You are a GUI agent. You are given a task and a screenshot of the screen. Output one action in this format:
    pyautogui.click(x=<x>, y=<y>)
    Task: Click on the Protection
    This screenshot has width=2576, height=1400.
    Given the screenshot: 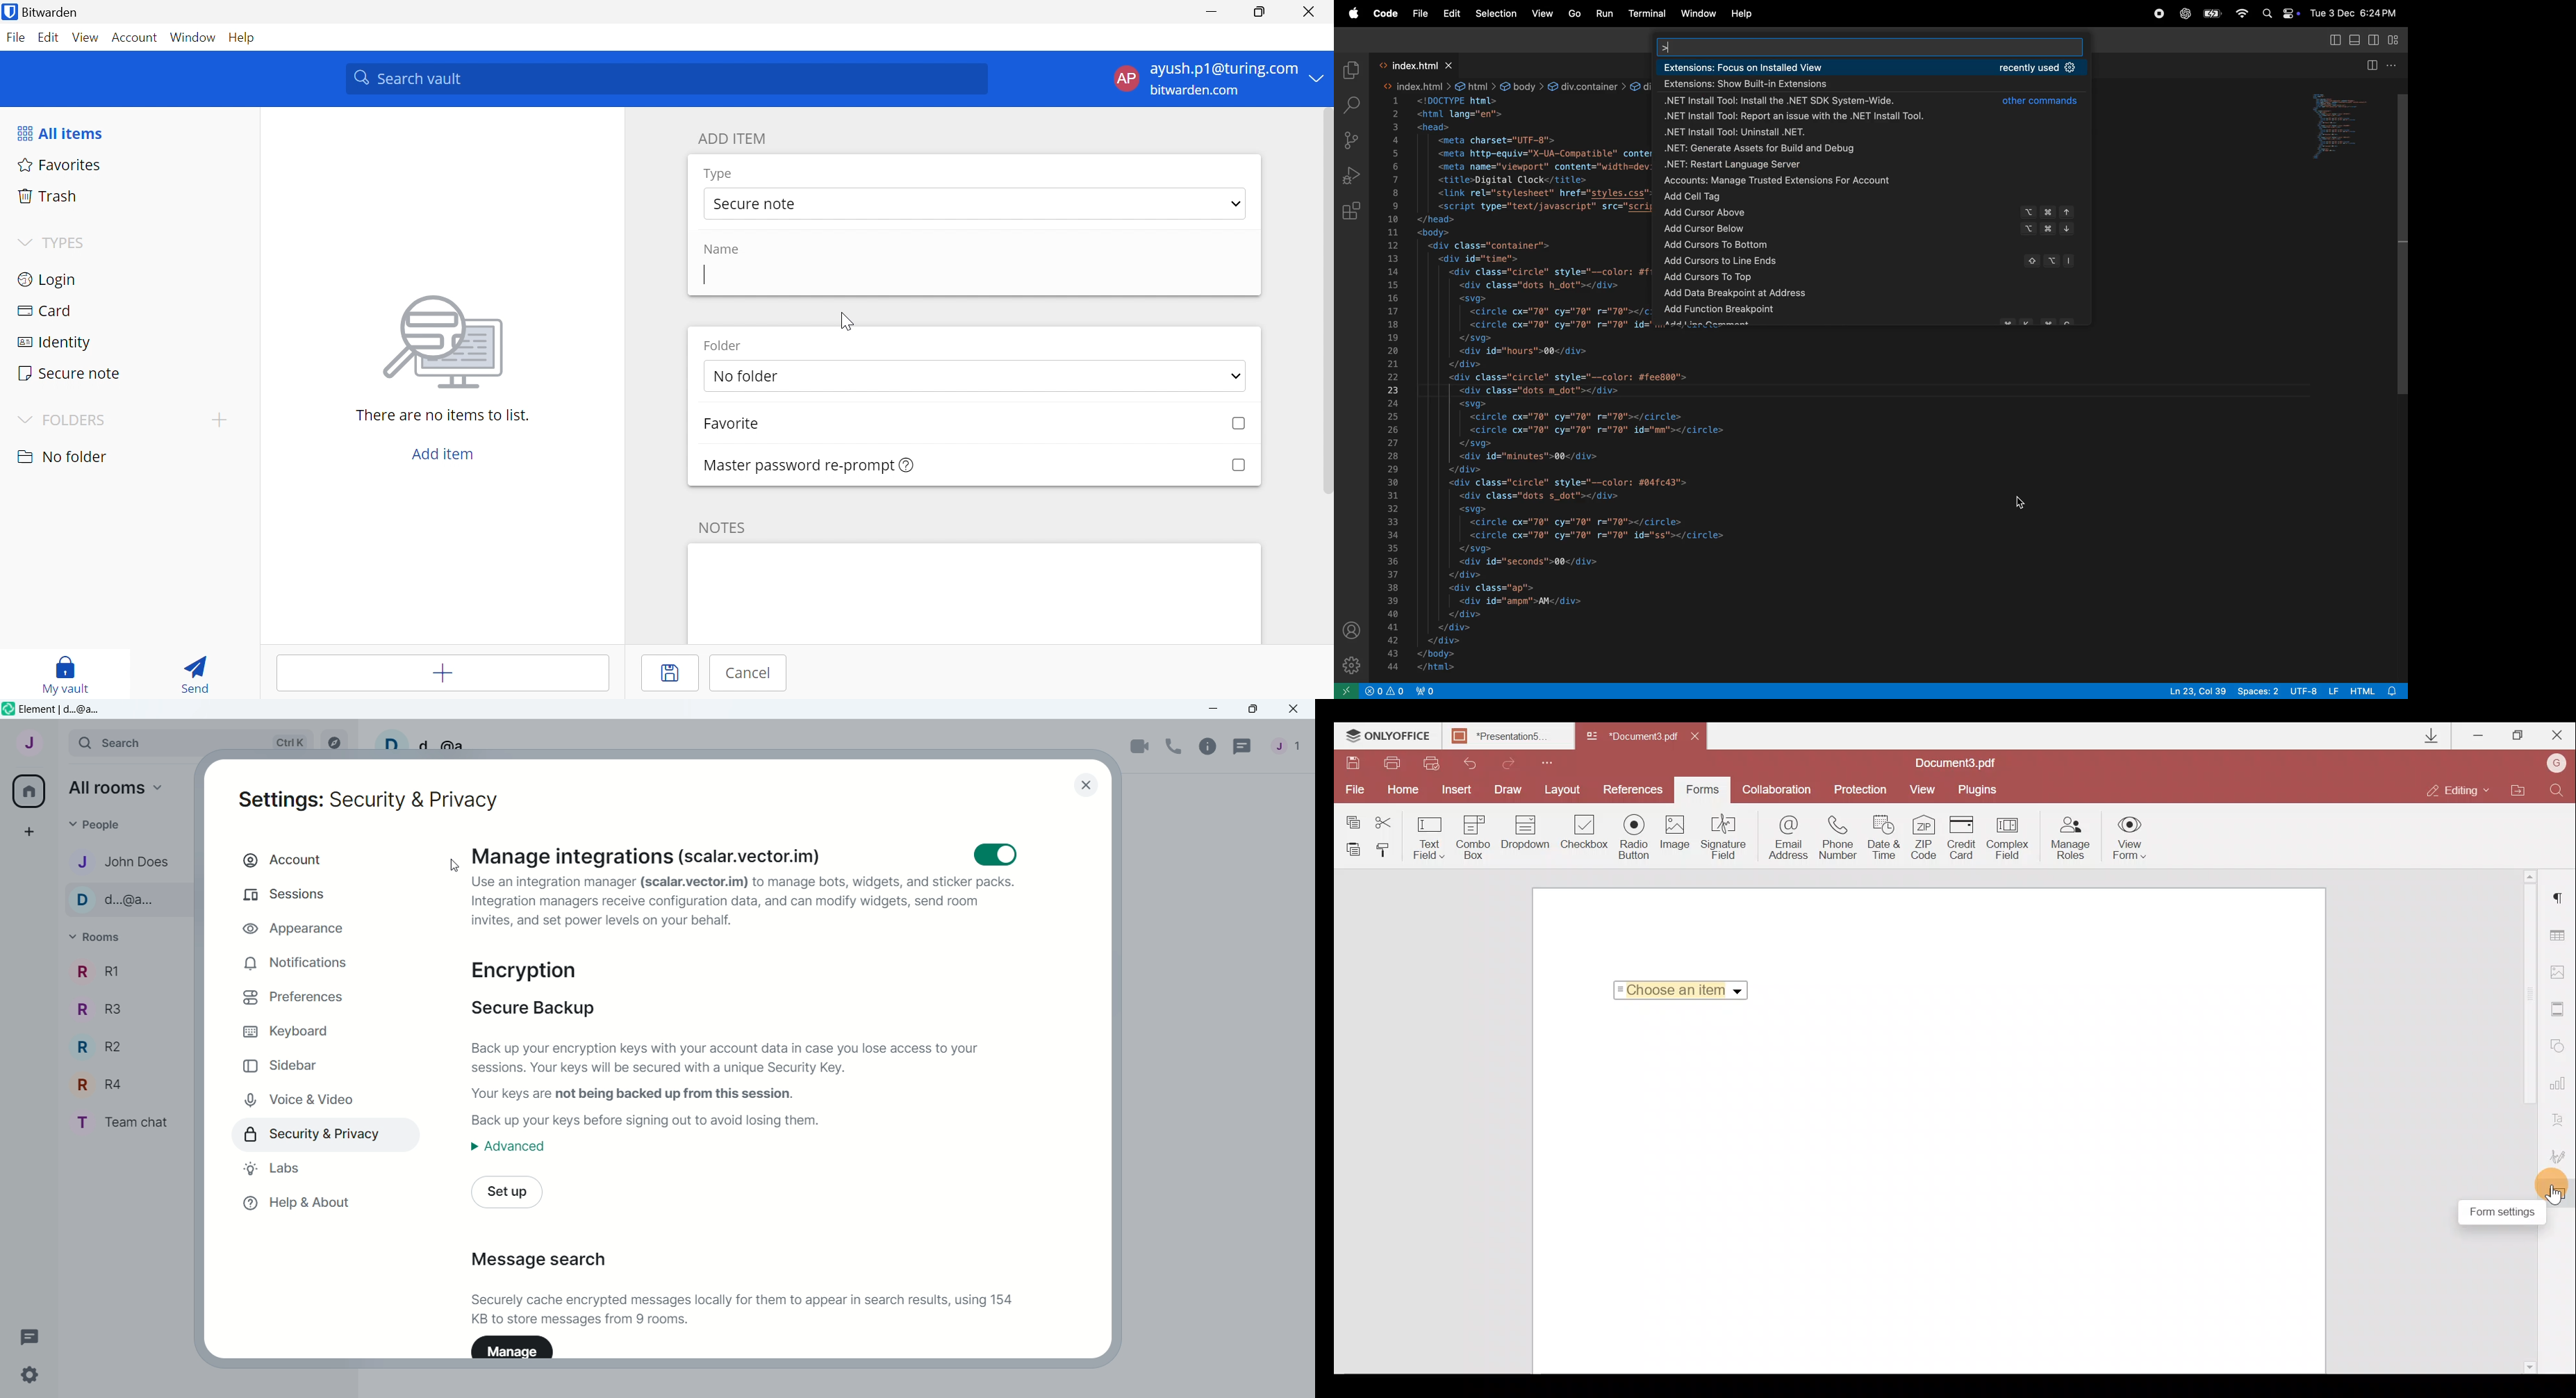 What is the action you would take?
    pyautogui.click(x=1859, y=788)
    